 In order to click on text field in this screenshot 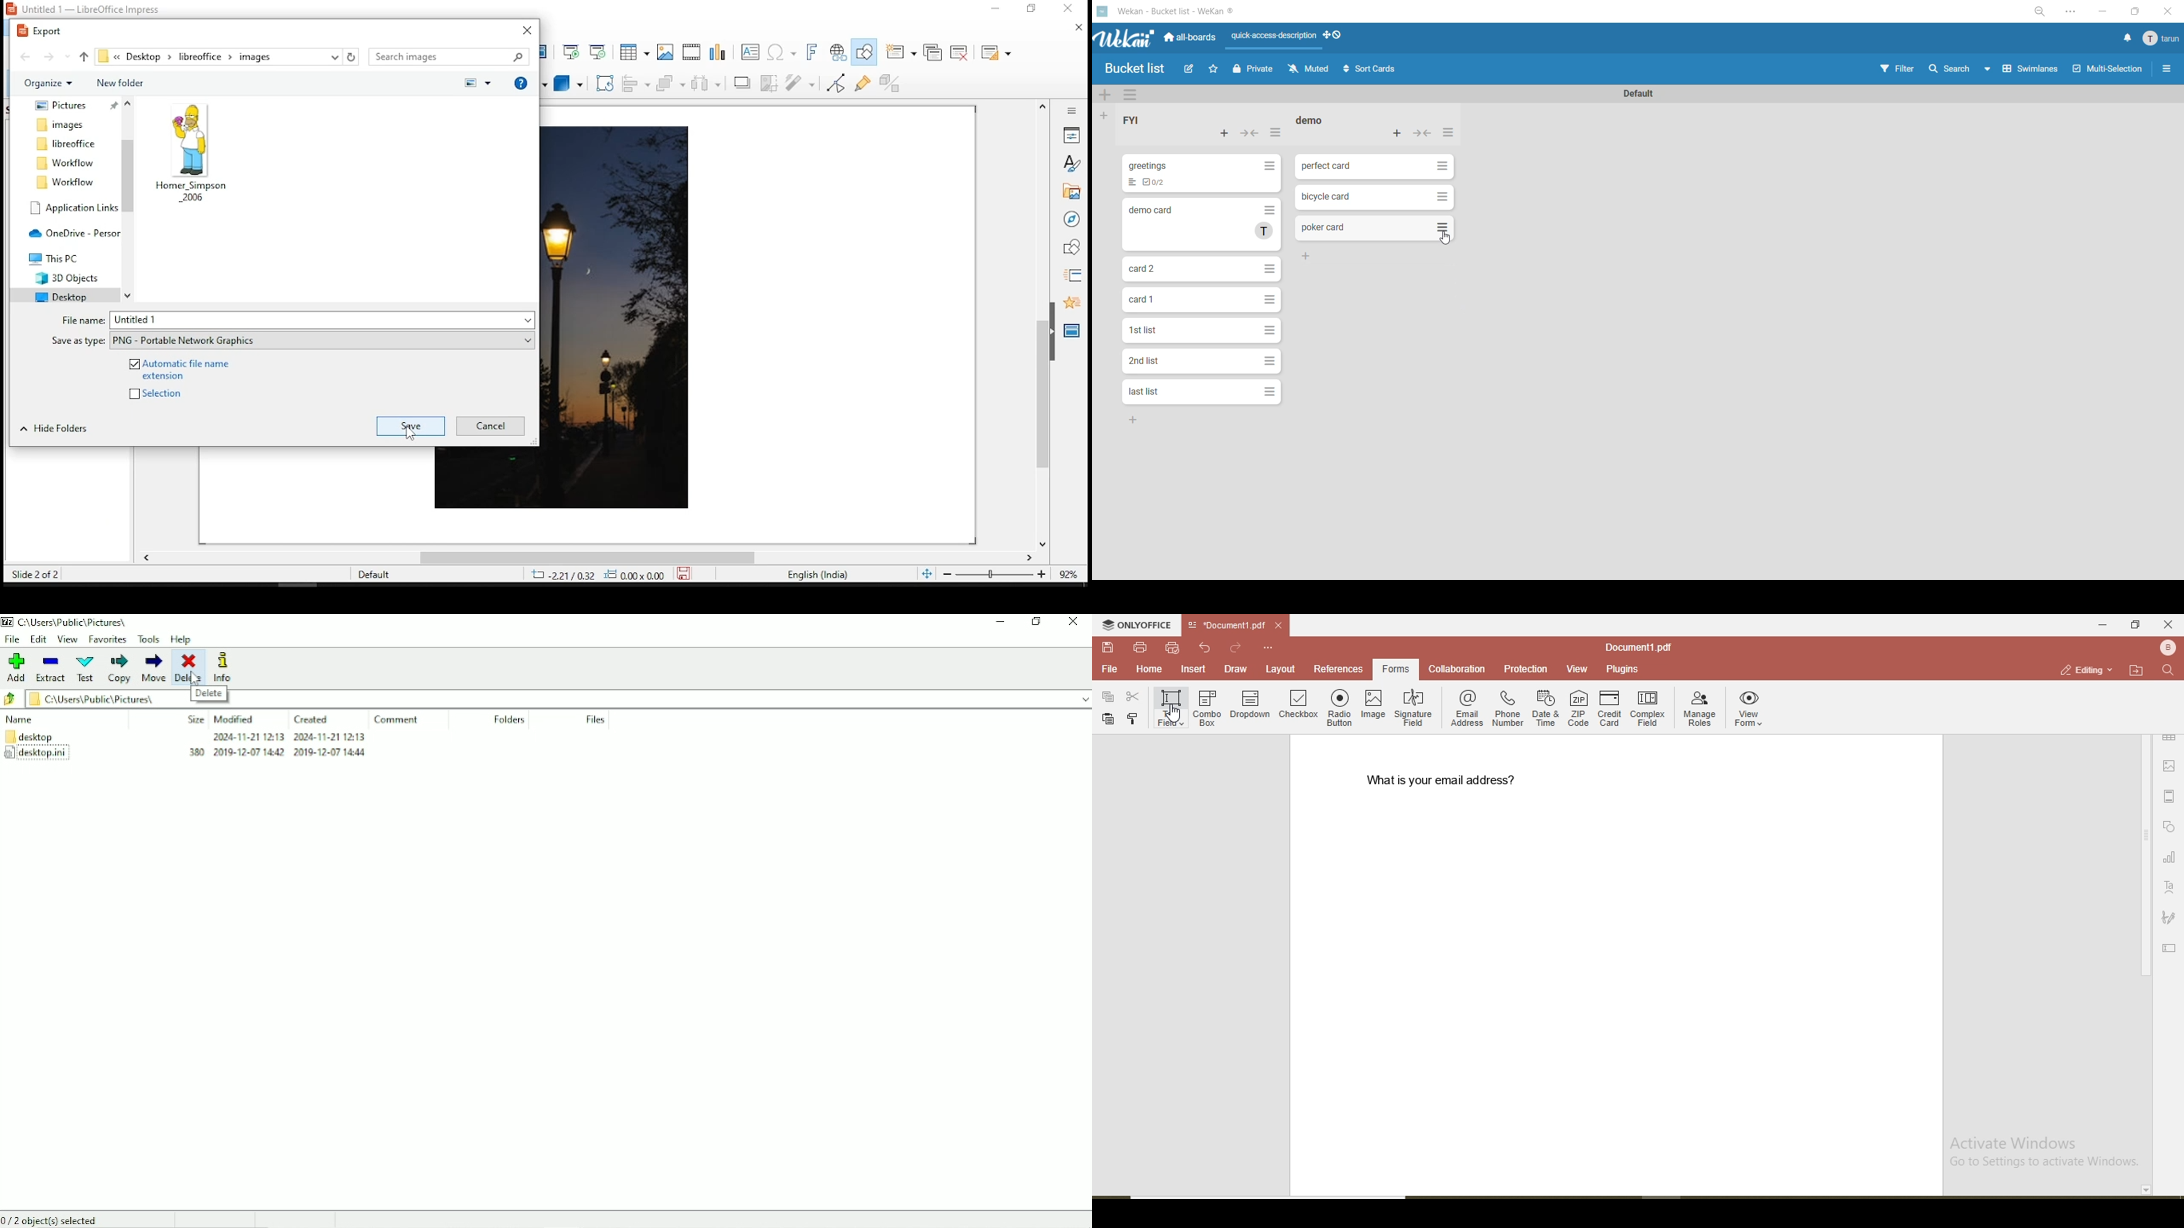, I will do `click(1169, 707)`.